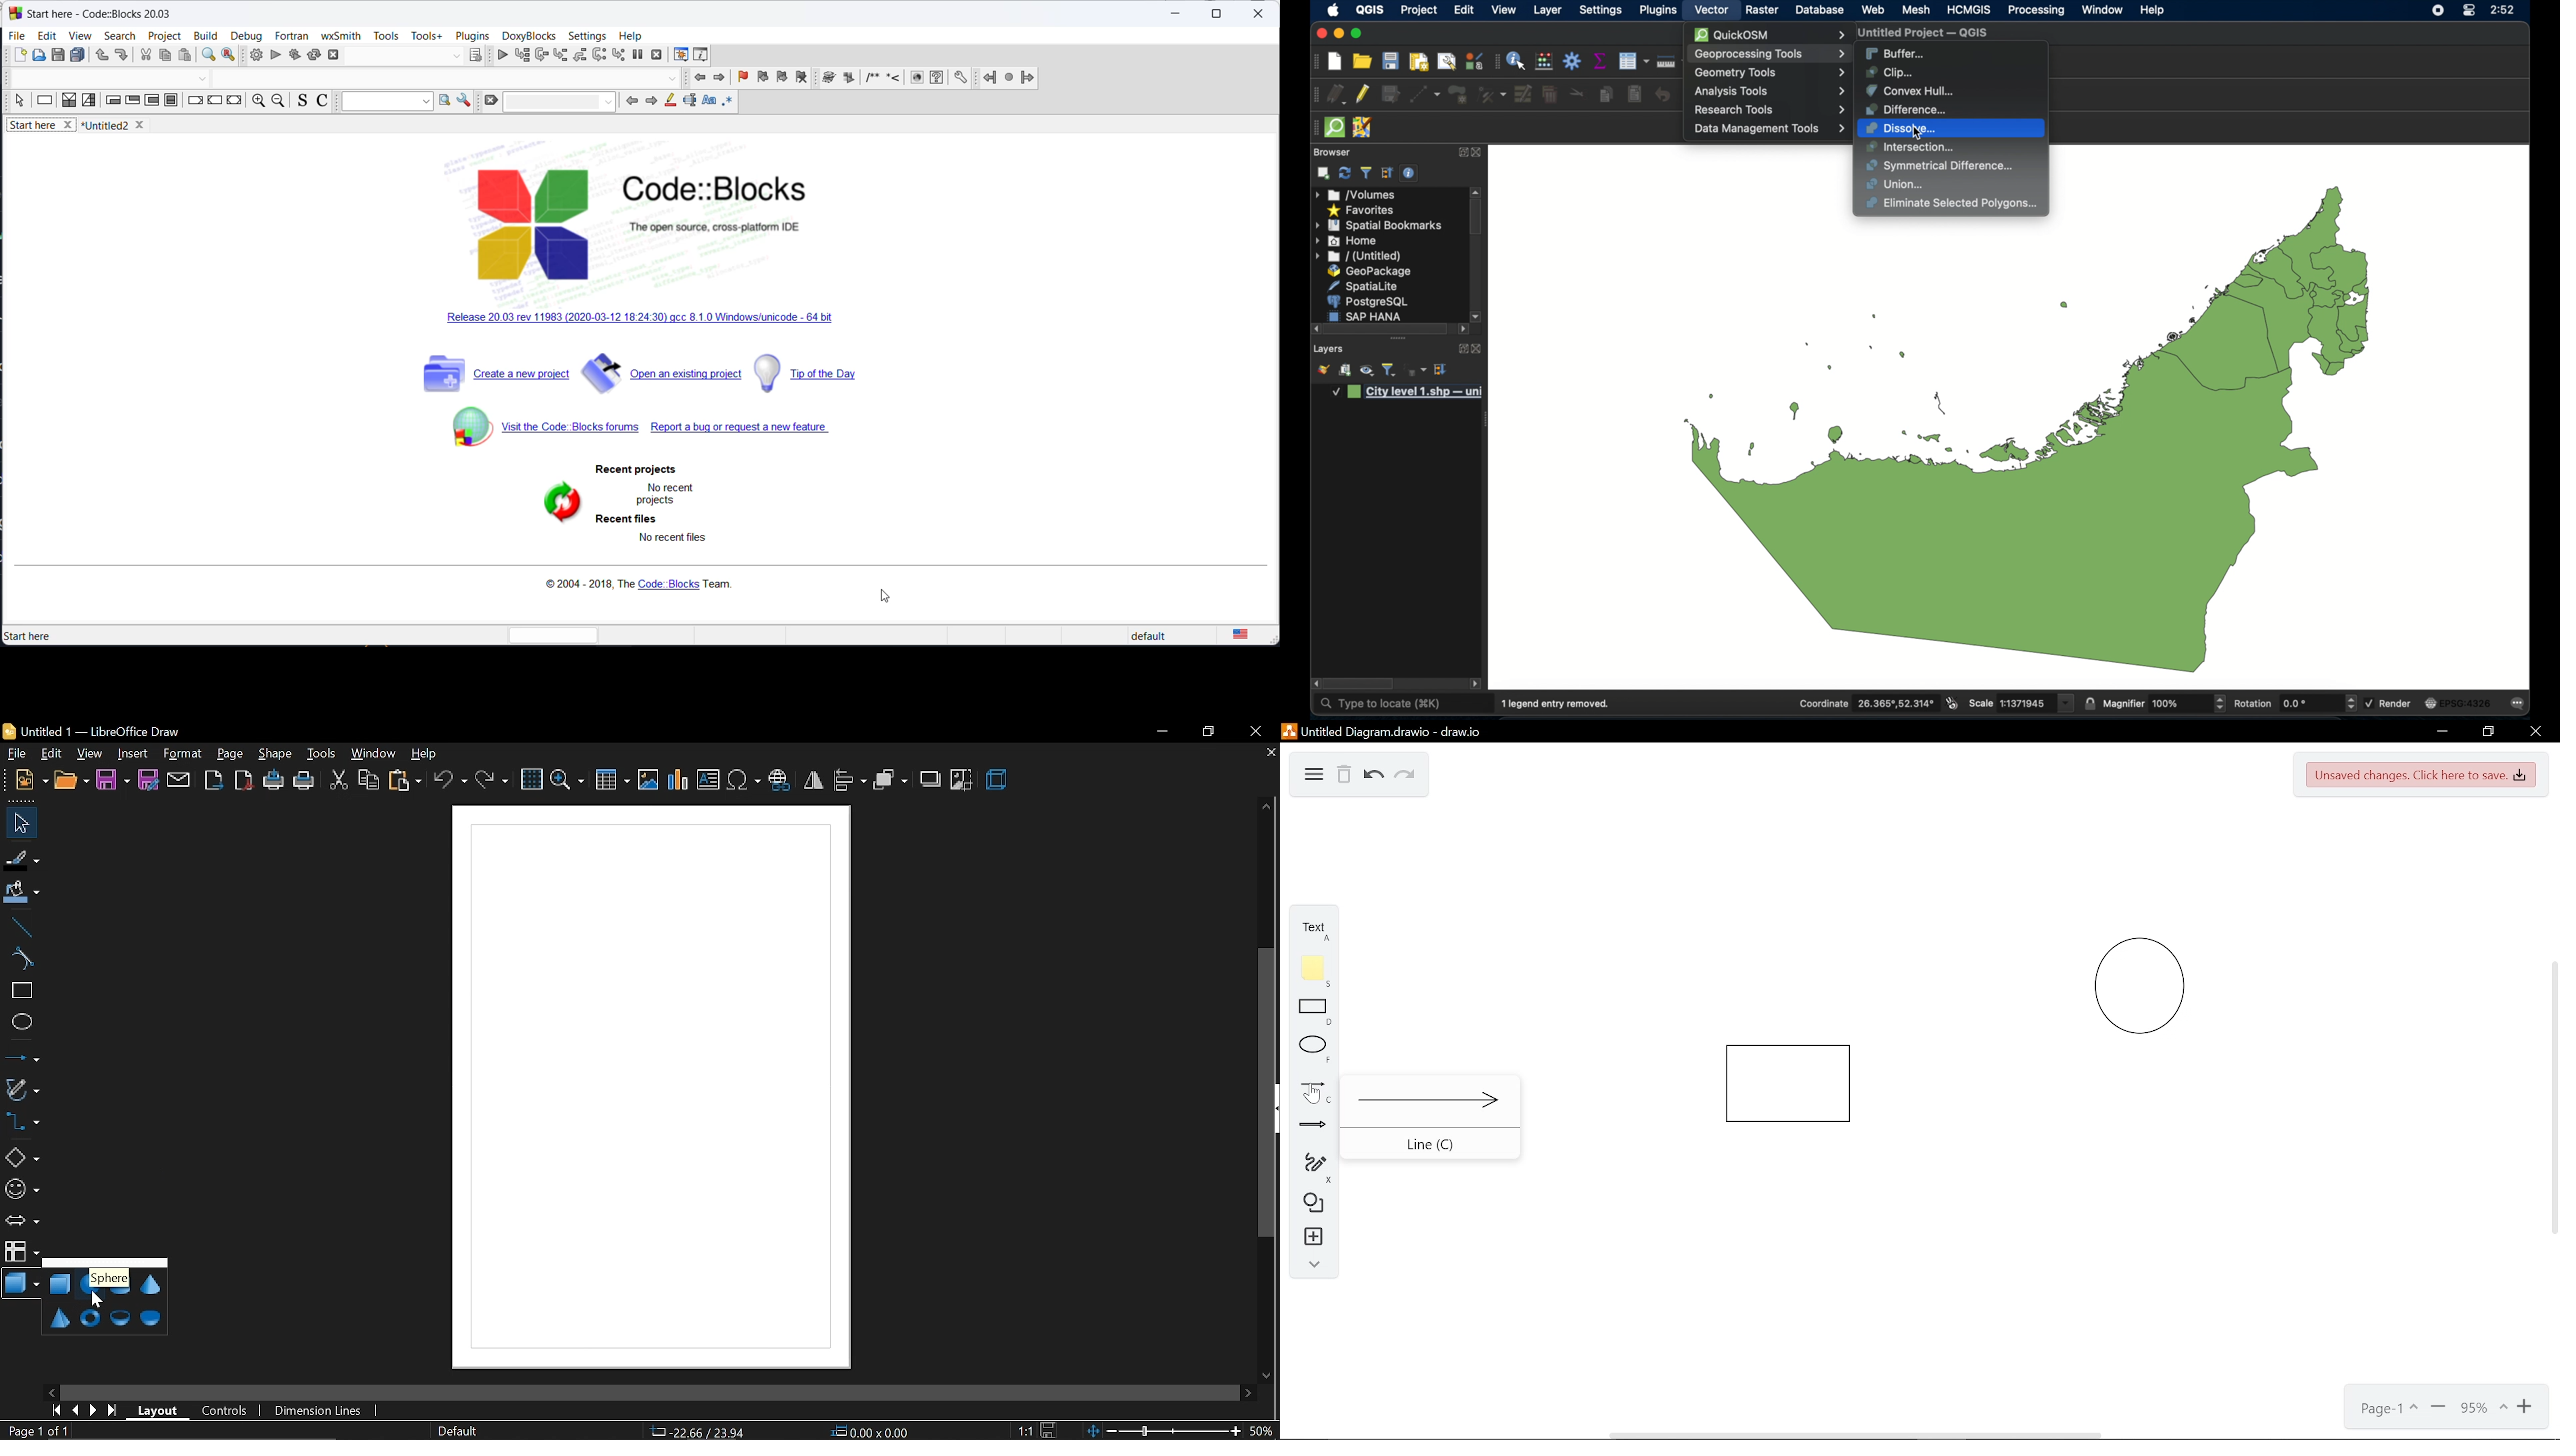 This screenshot has width=2576, height=1456. Describe the element at coordinates (1365, 173) in the screenshot. I see `filter legend` at that location.